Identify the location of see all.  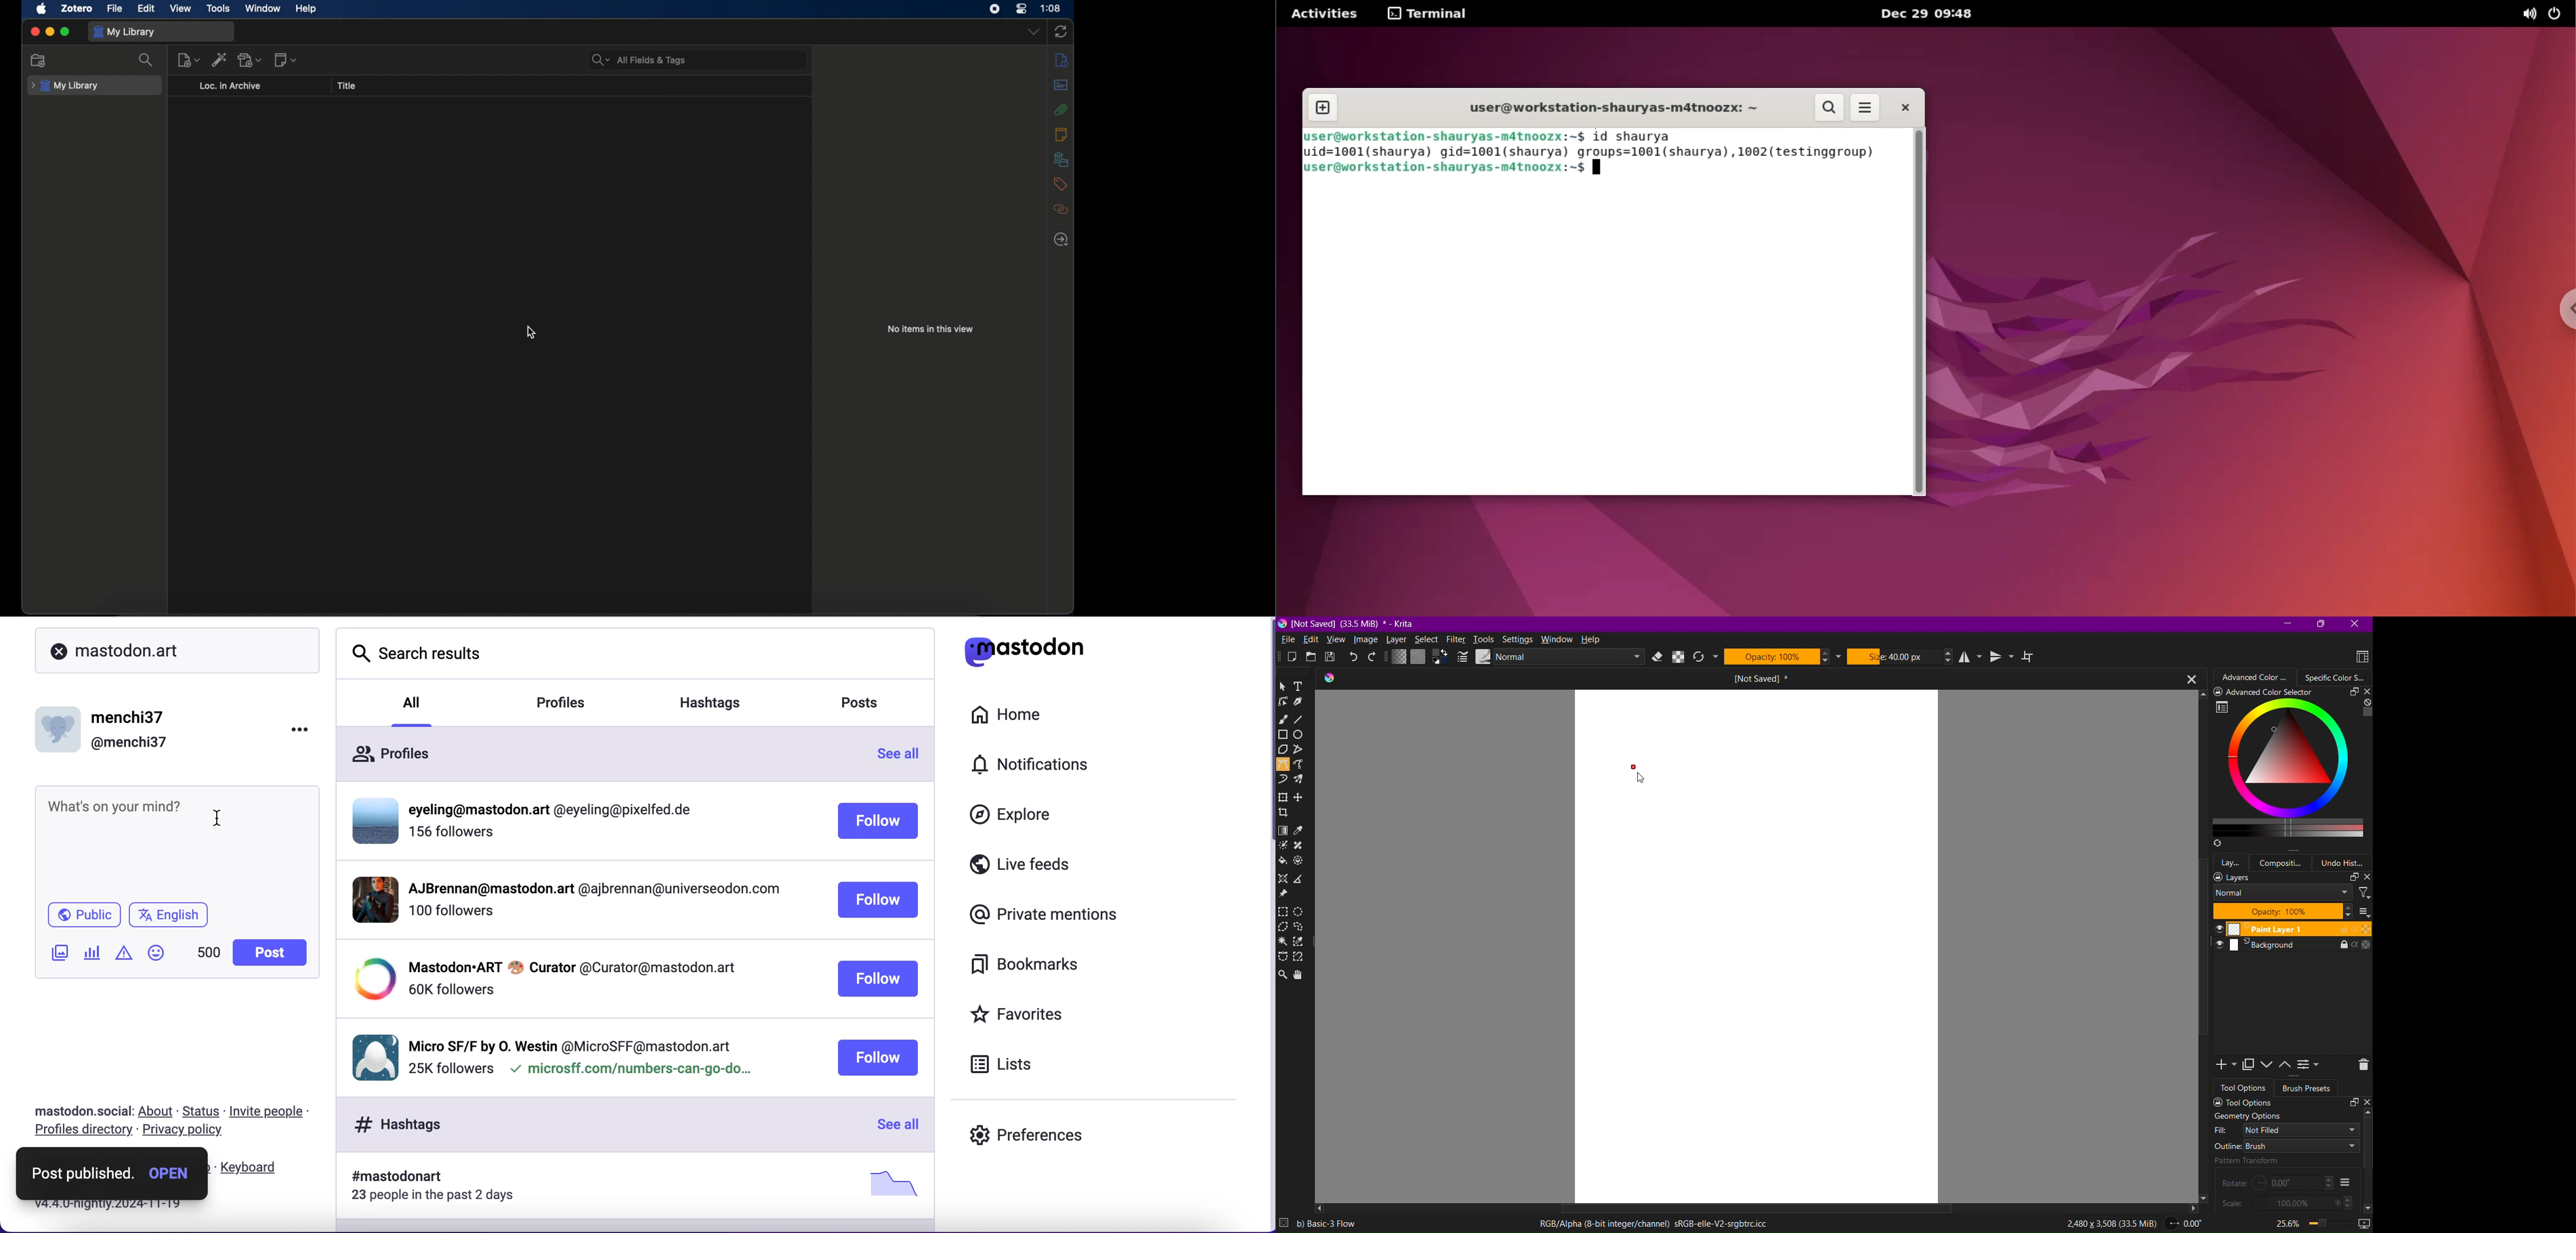
(904, 757).